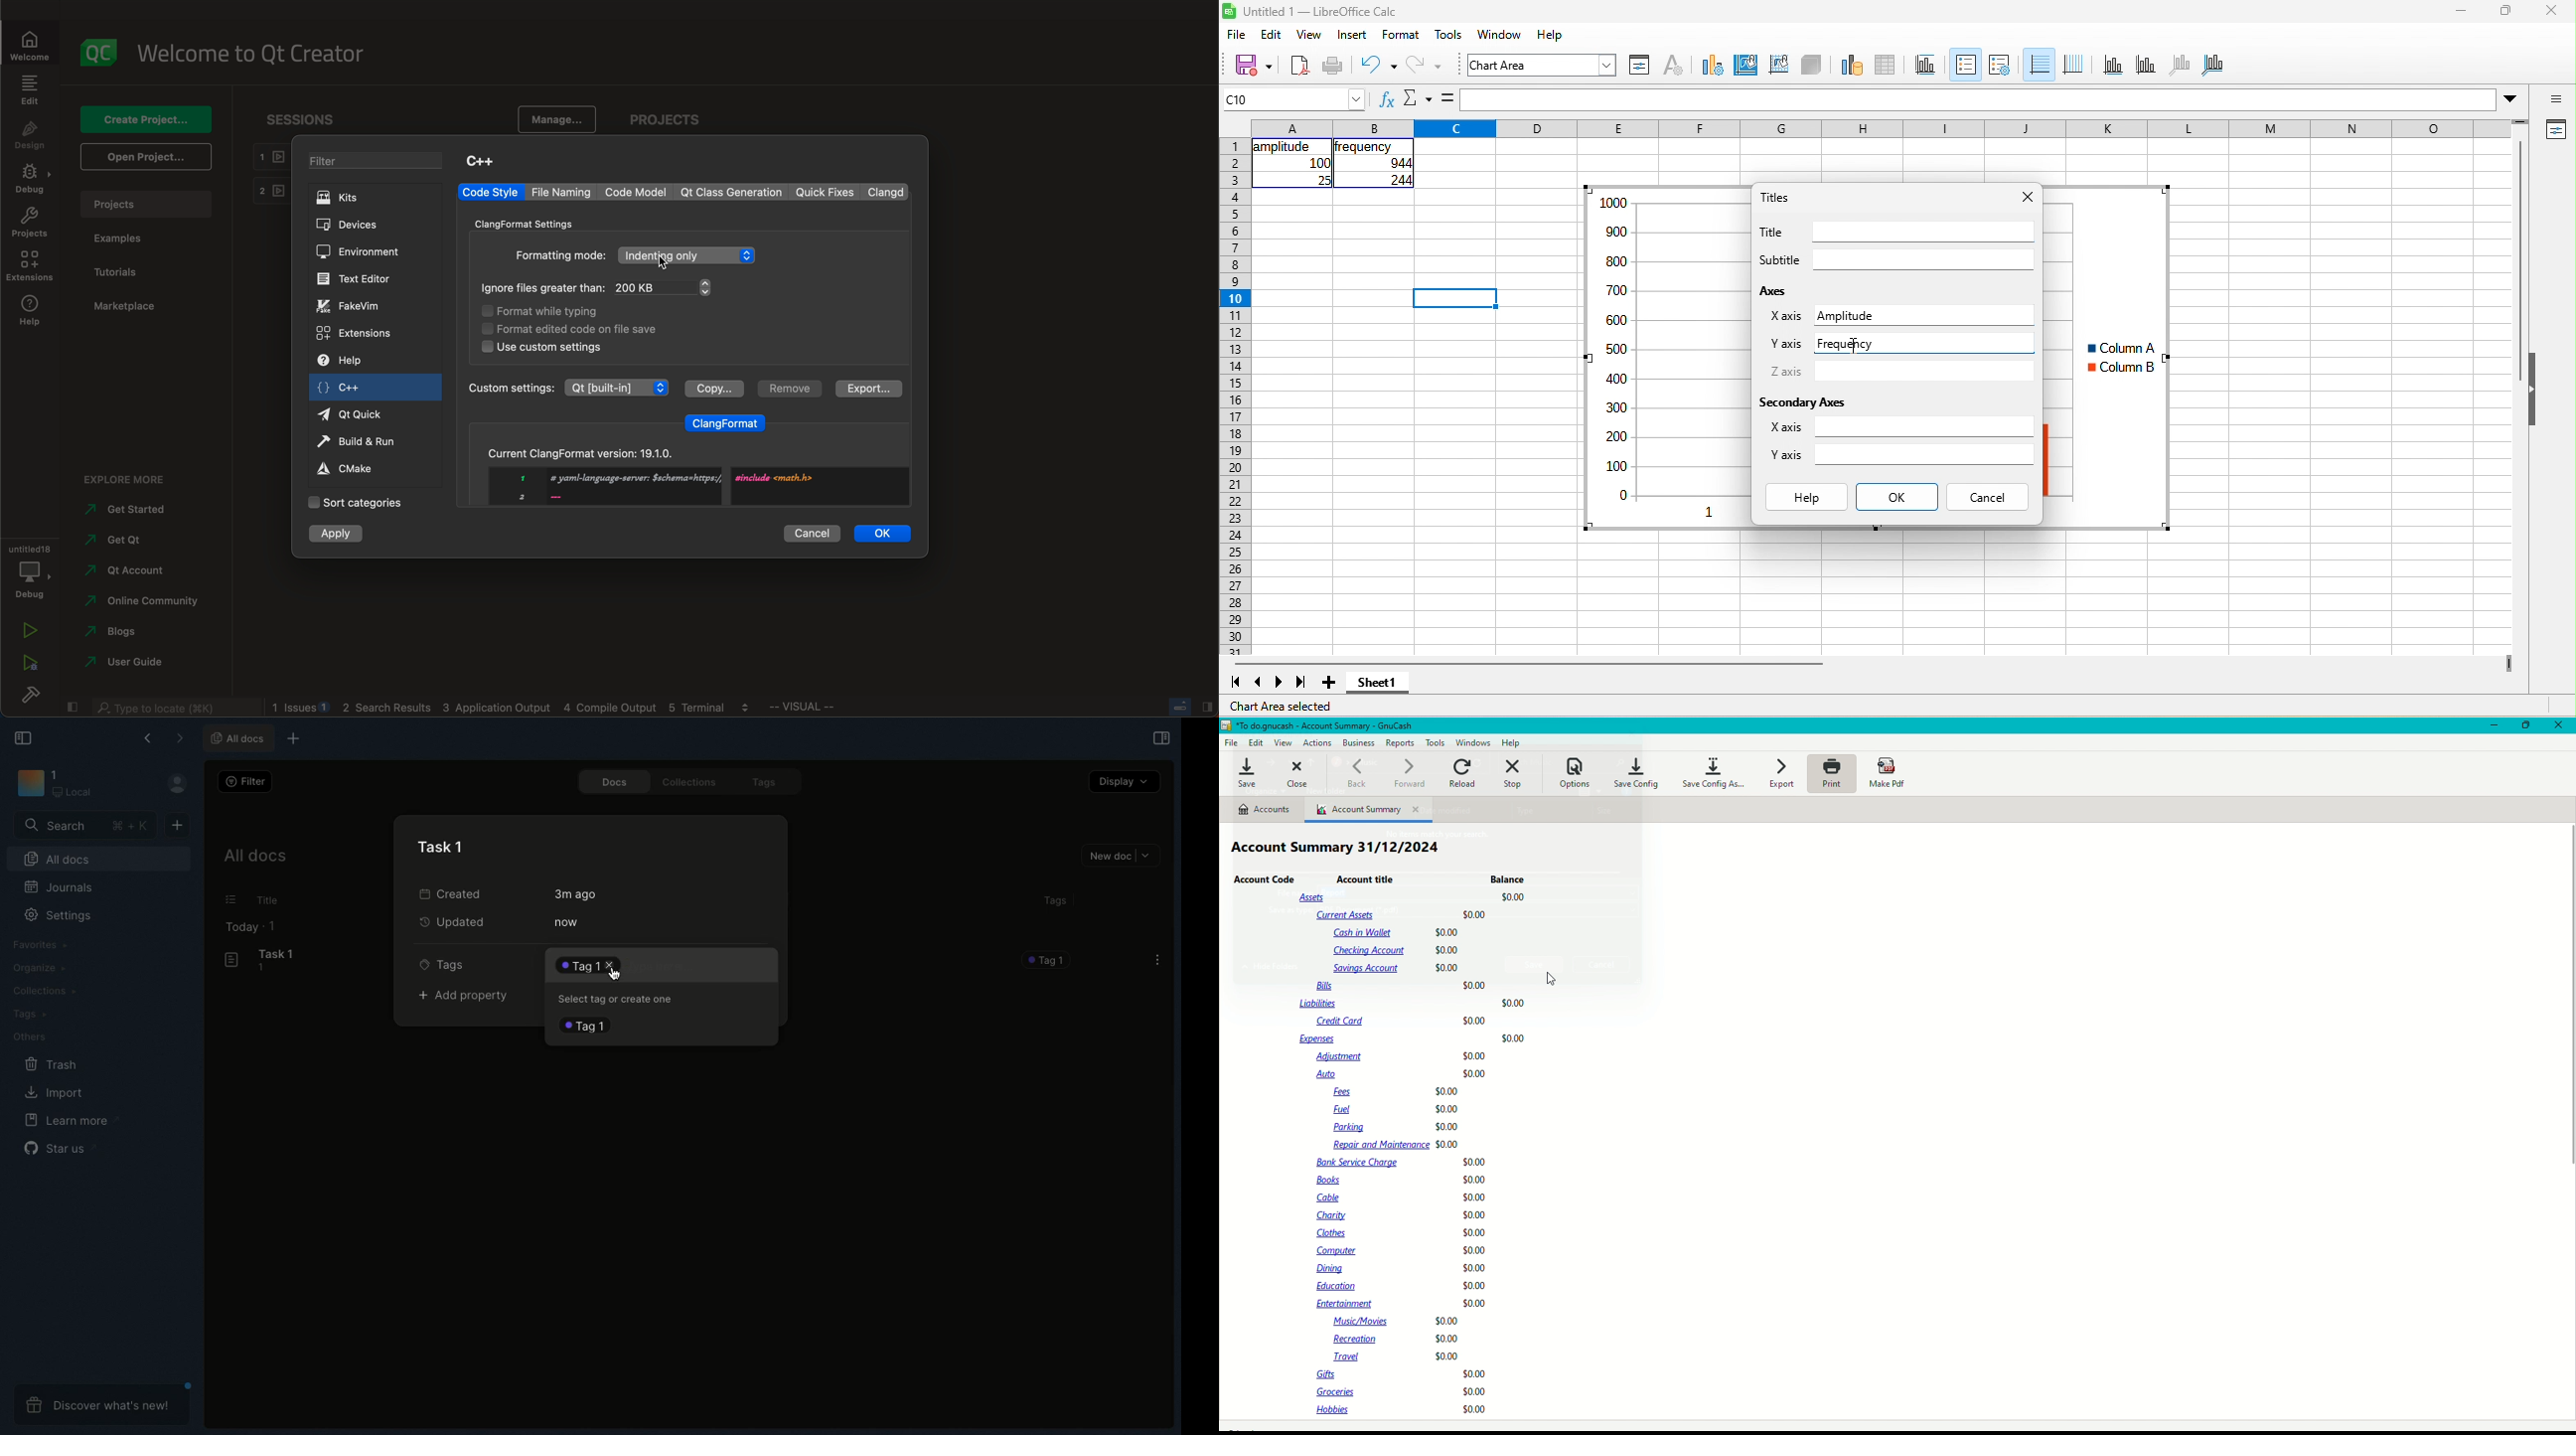 Image resolution: width=2576 pixels, height=1456 pixels. Describe the element at coordinates (2552, 10) in the screenshot. I see `close` at that location.